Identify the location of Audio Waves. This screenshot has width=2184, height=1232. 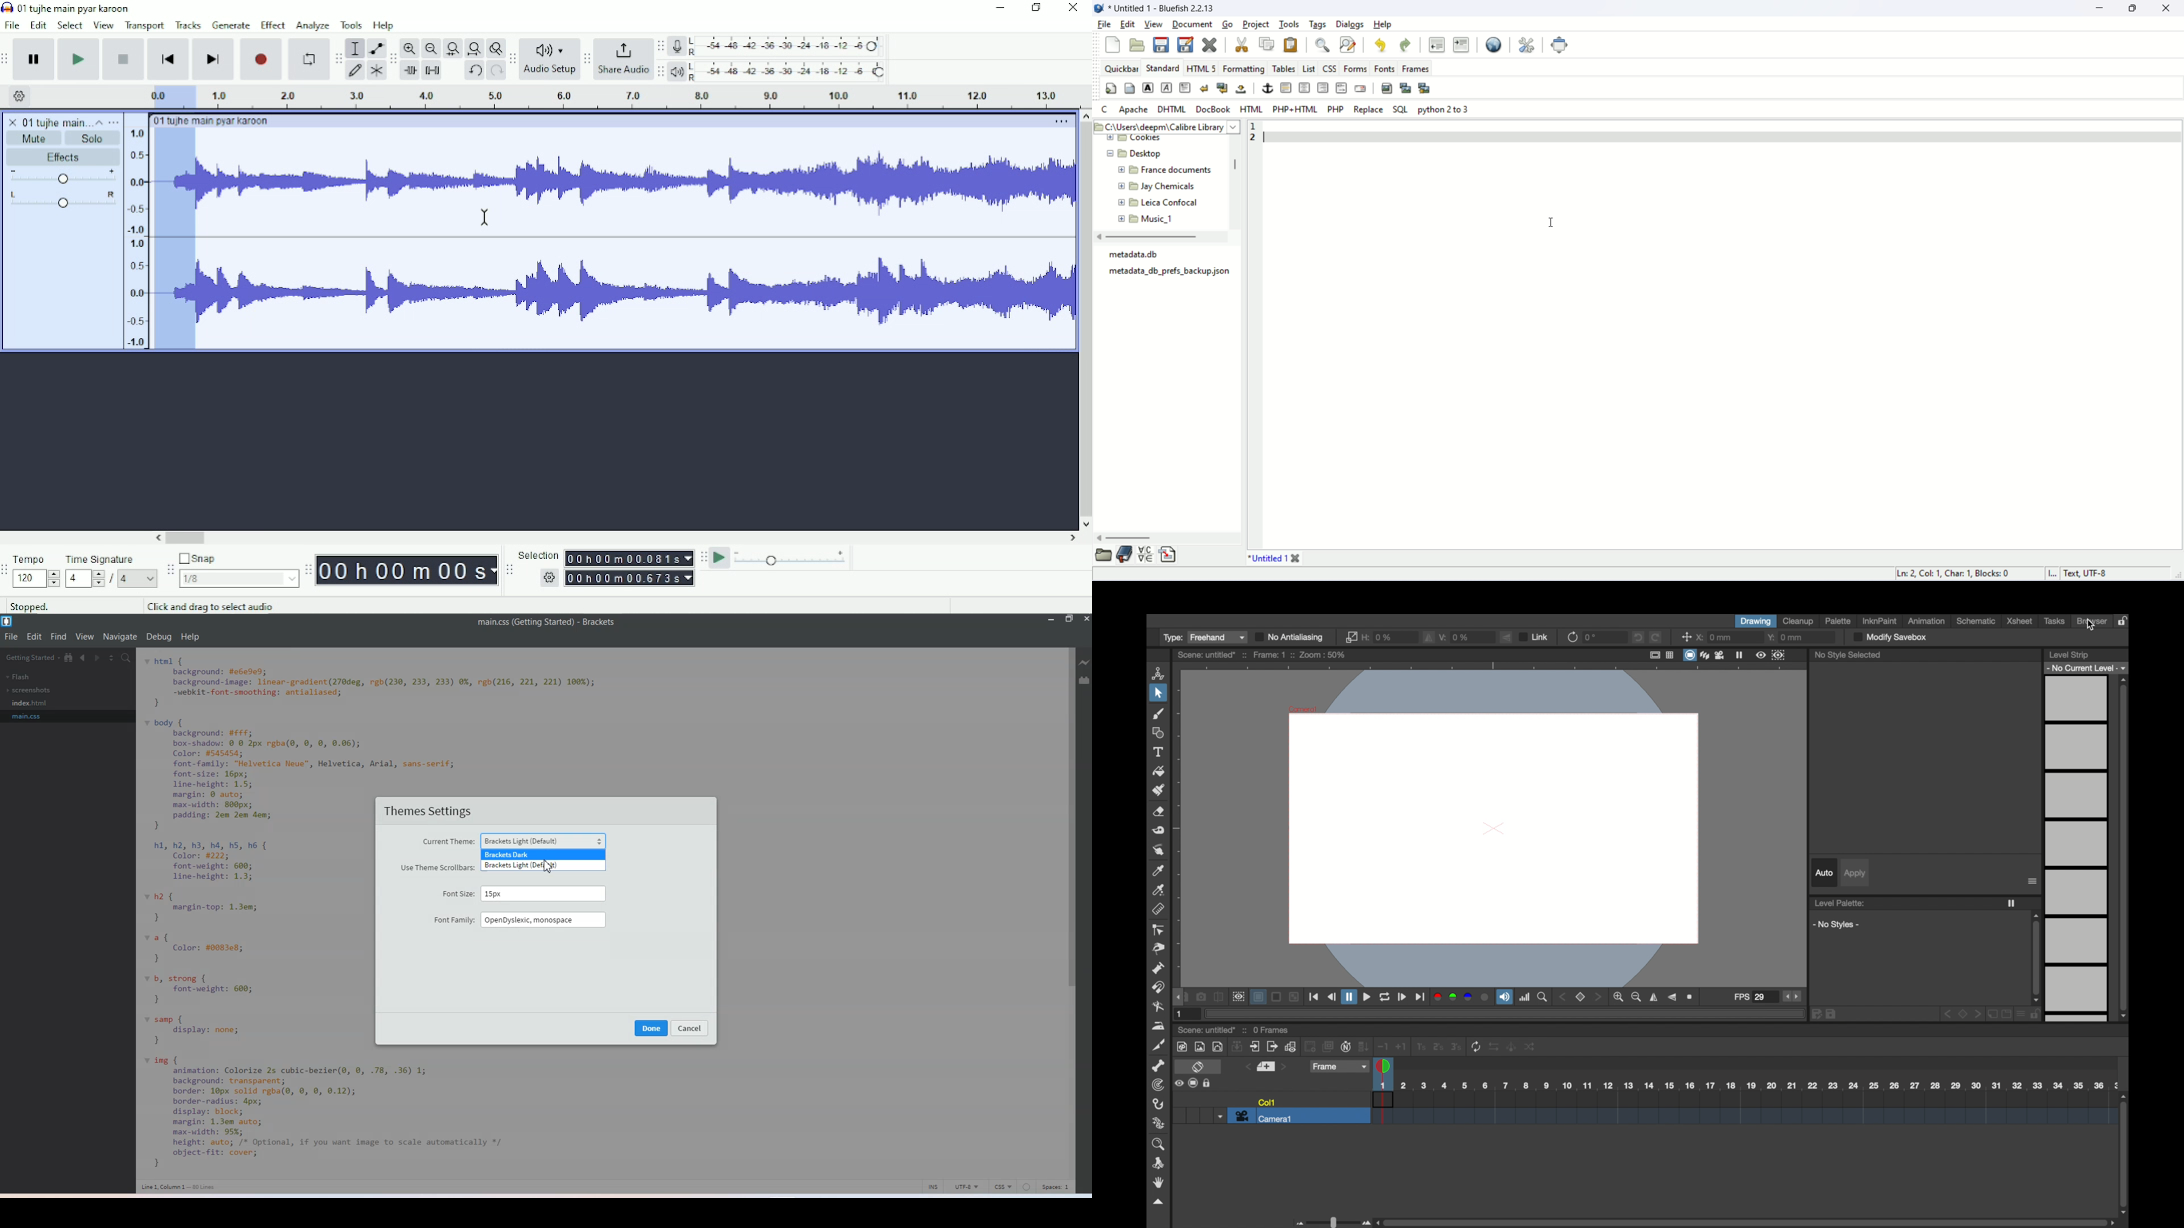
(636, 293).